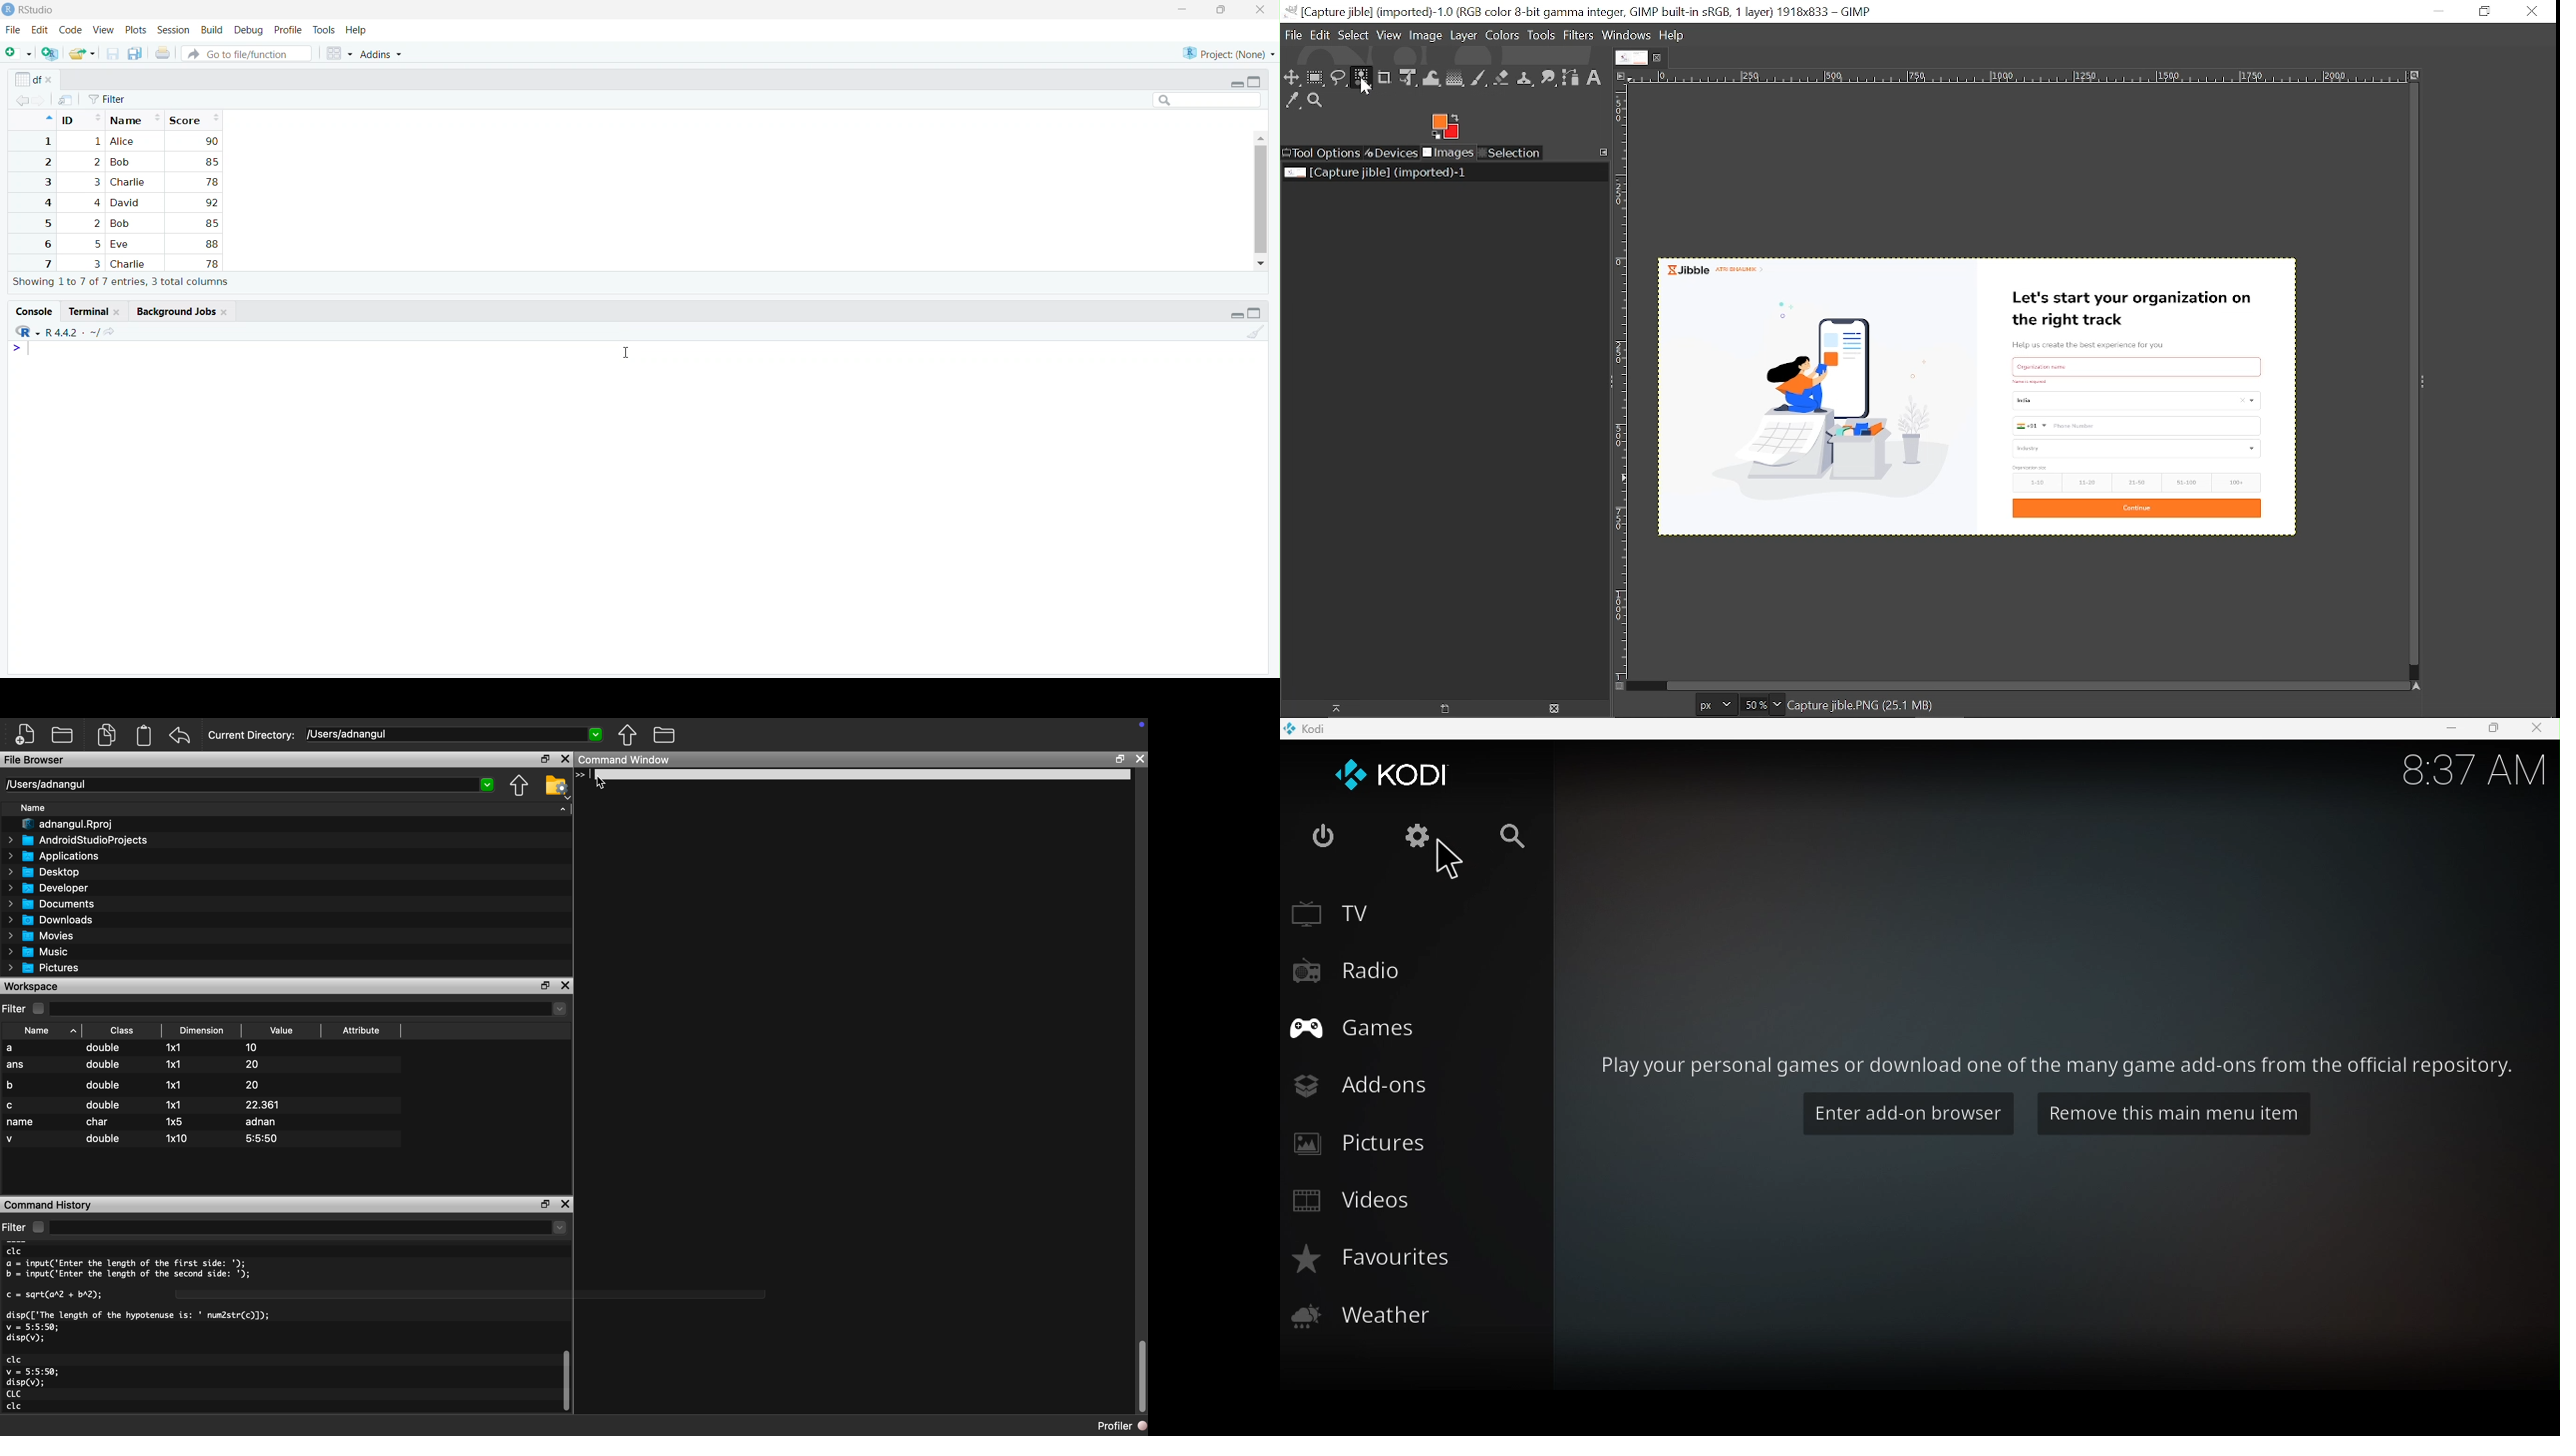 The width and height of the screenshot is (2576, 1456). I want to click on minimize, so click(1182, 11).